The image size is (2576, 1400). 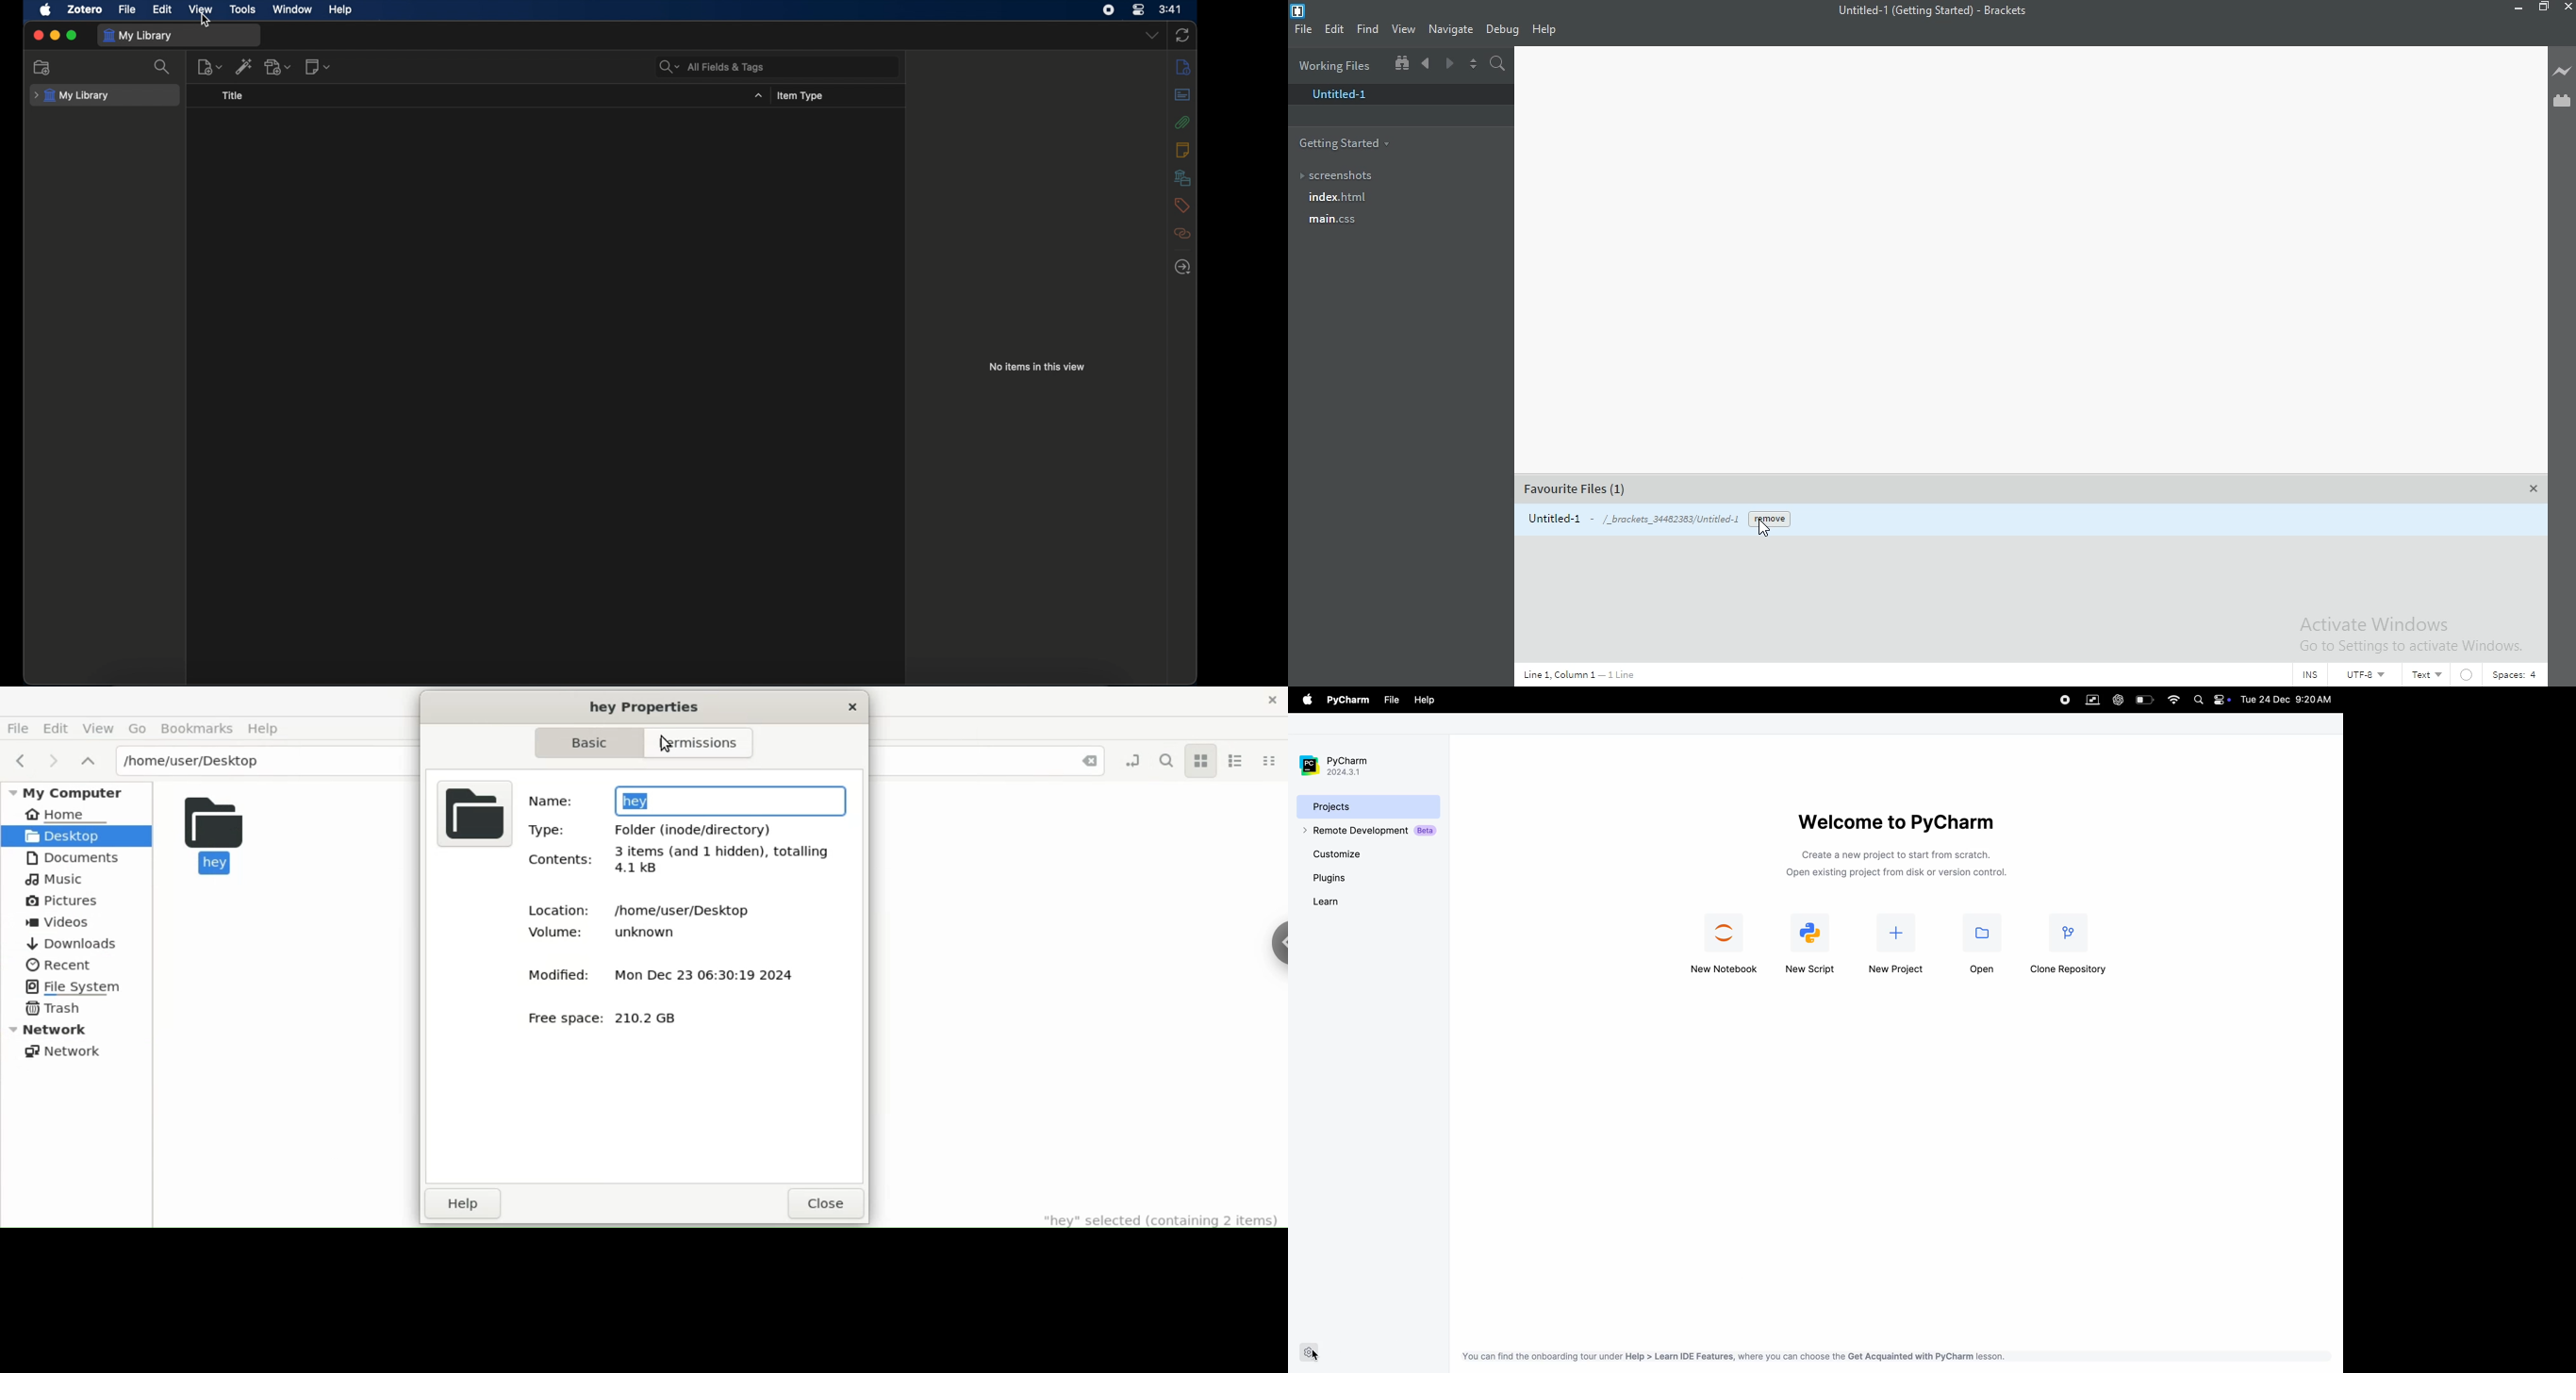 I want to click on pycharm version, so click(x=1341, y=766).